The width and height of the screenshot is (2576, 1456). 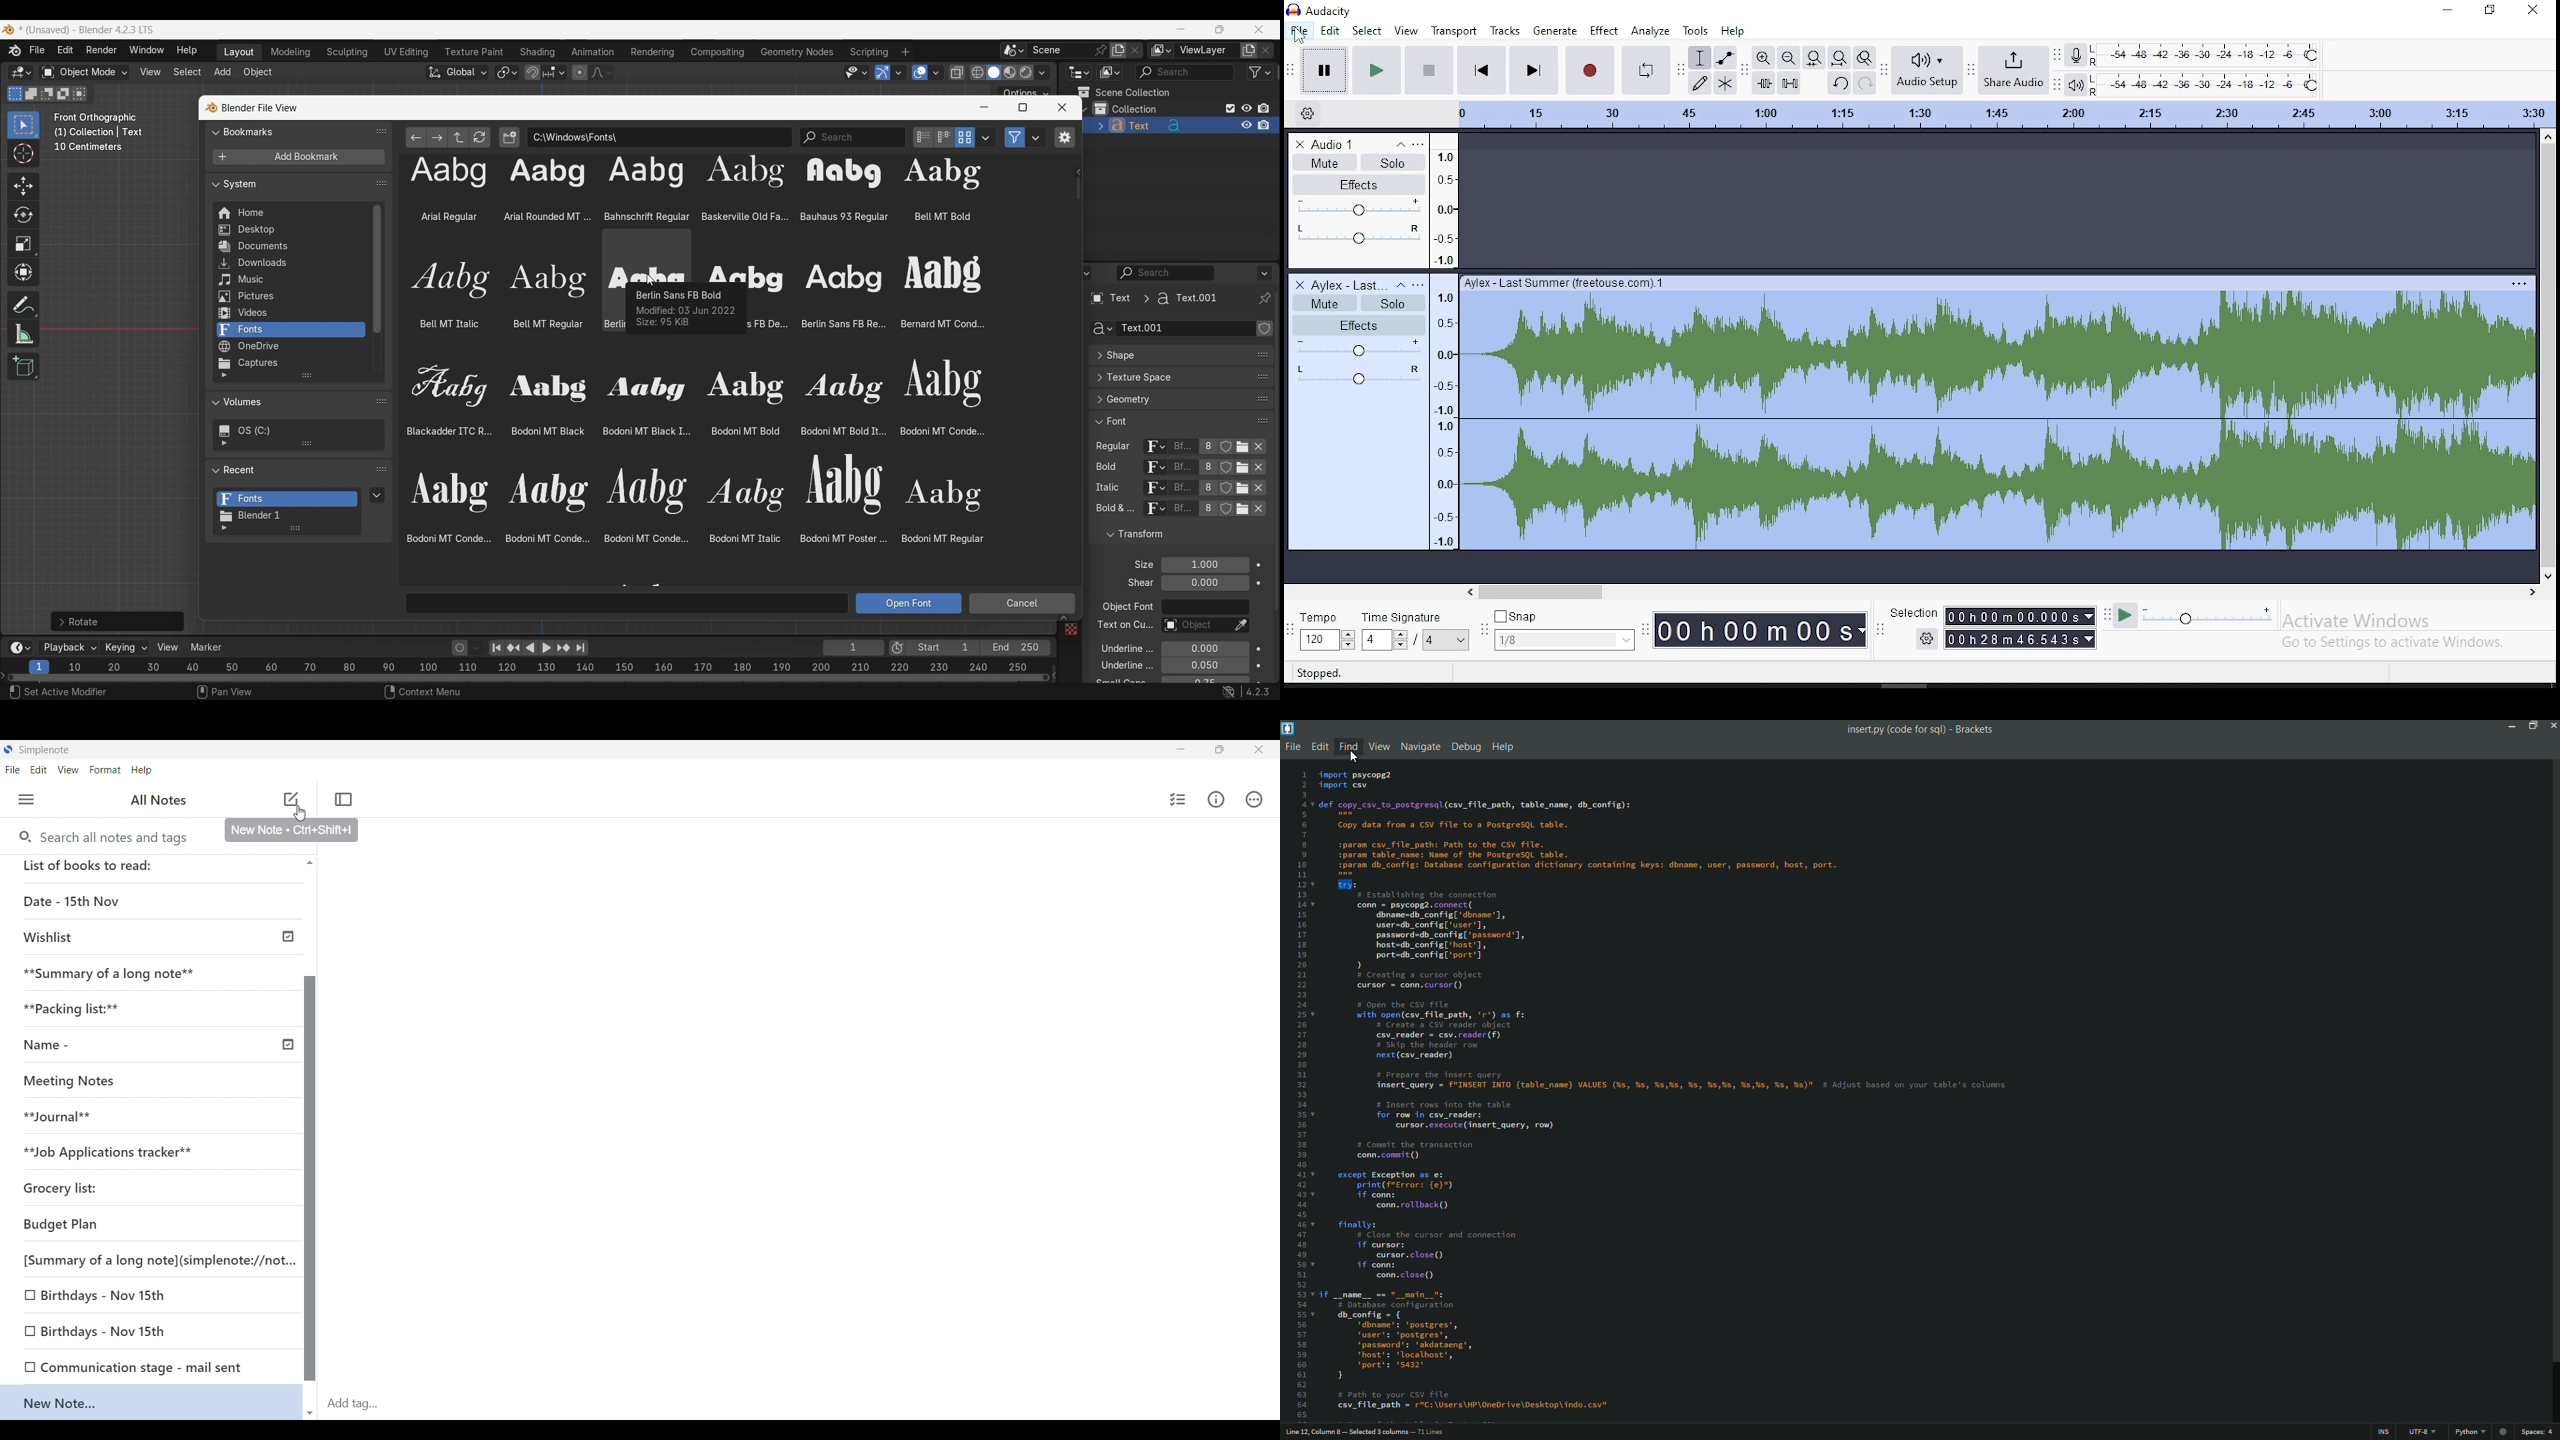 I want to click on 00h00M00s, so click(x=1760, y=632).